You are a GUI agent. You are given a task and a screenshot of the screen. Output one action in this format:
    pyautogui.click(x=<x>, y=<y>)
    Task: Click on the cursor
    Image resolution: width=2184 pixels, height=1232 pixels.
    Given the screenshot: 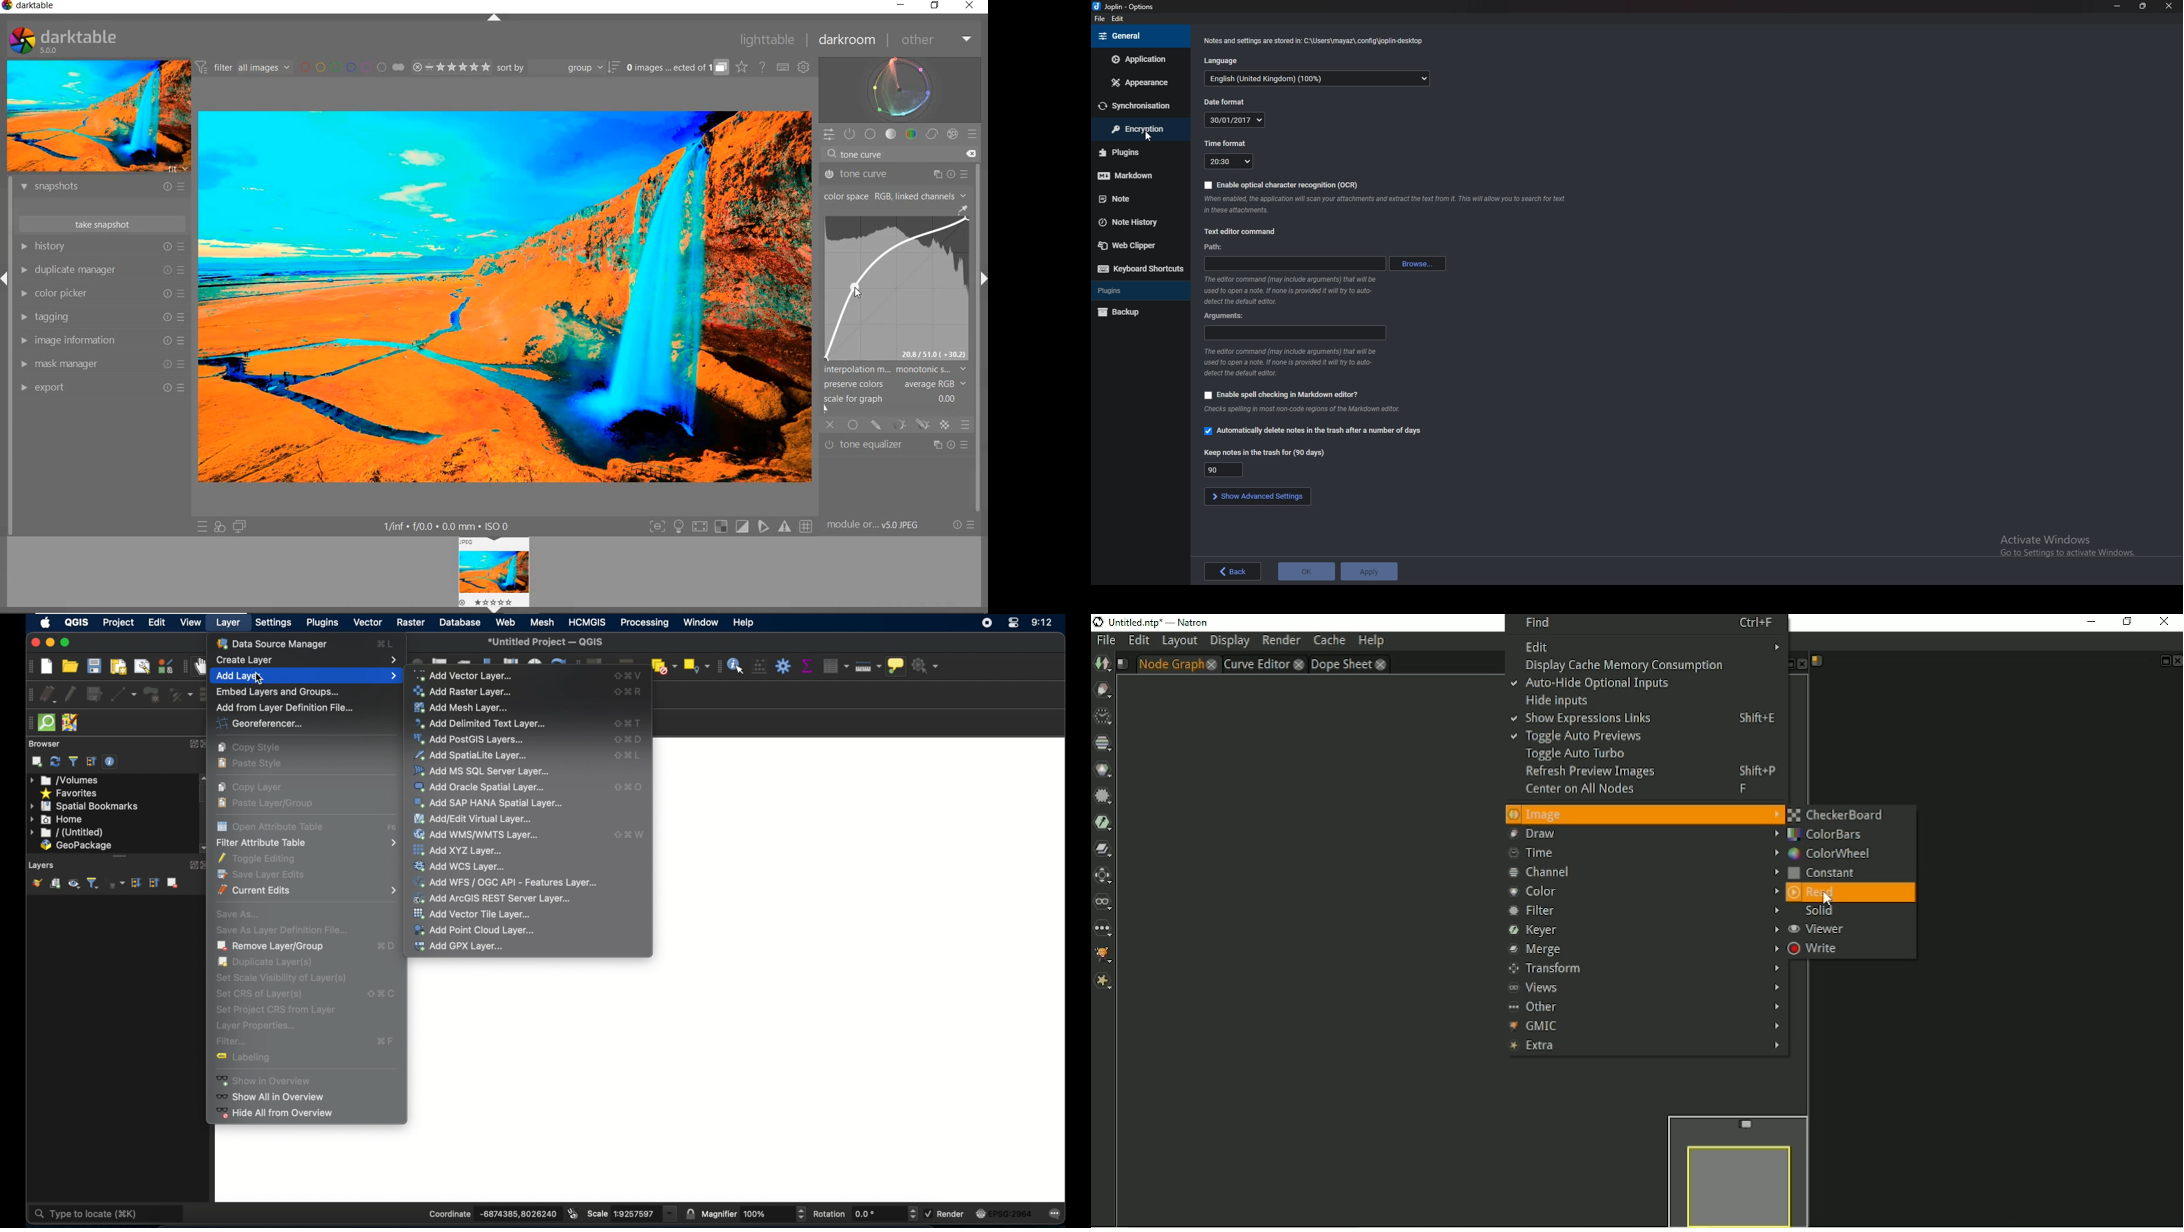 What is the action you would take?
    pyautogui.click(x=1150, y=137)
    